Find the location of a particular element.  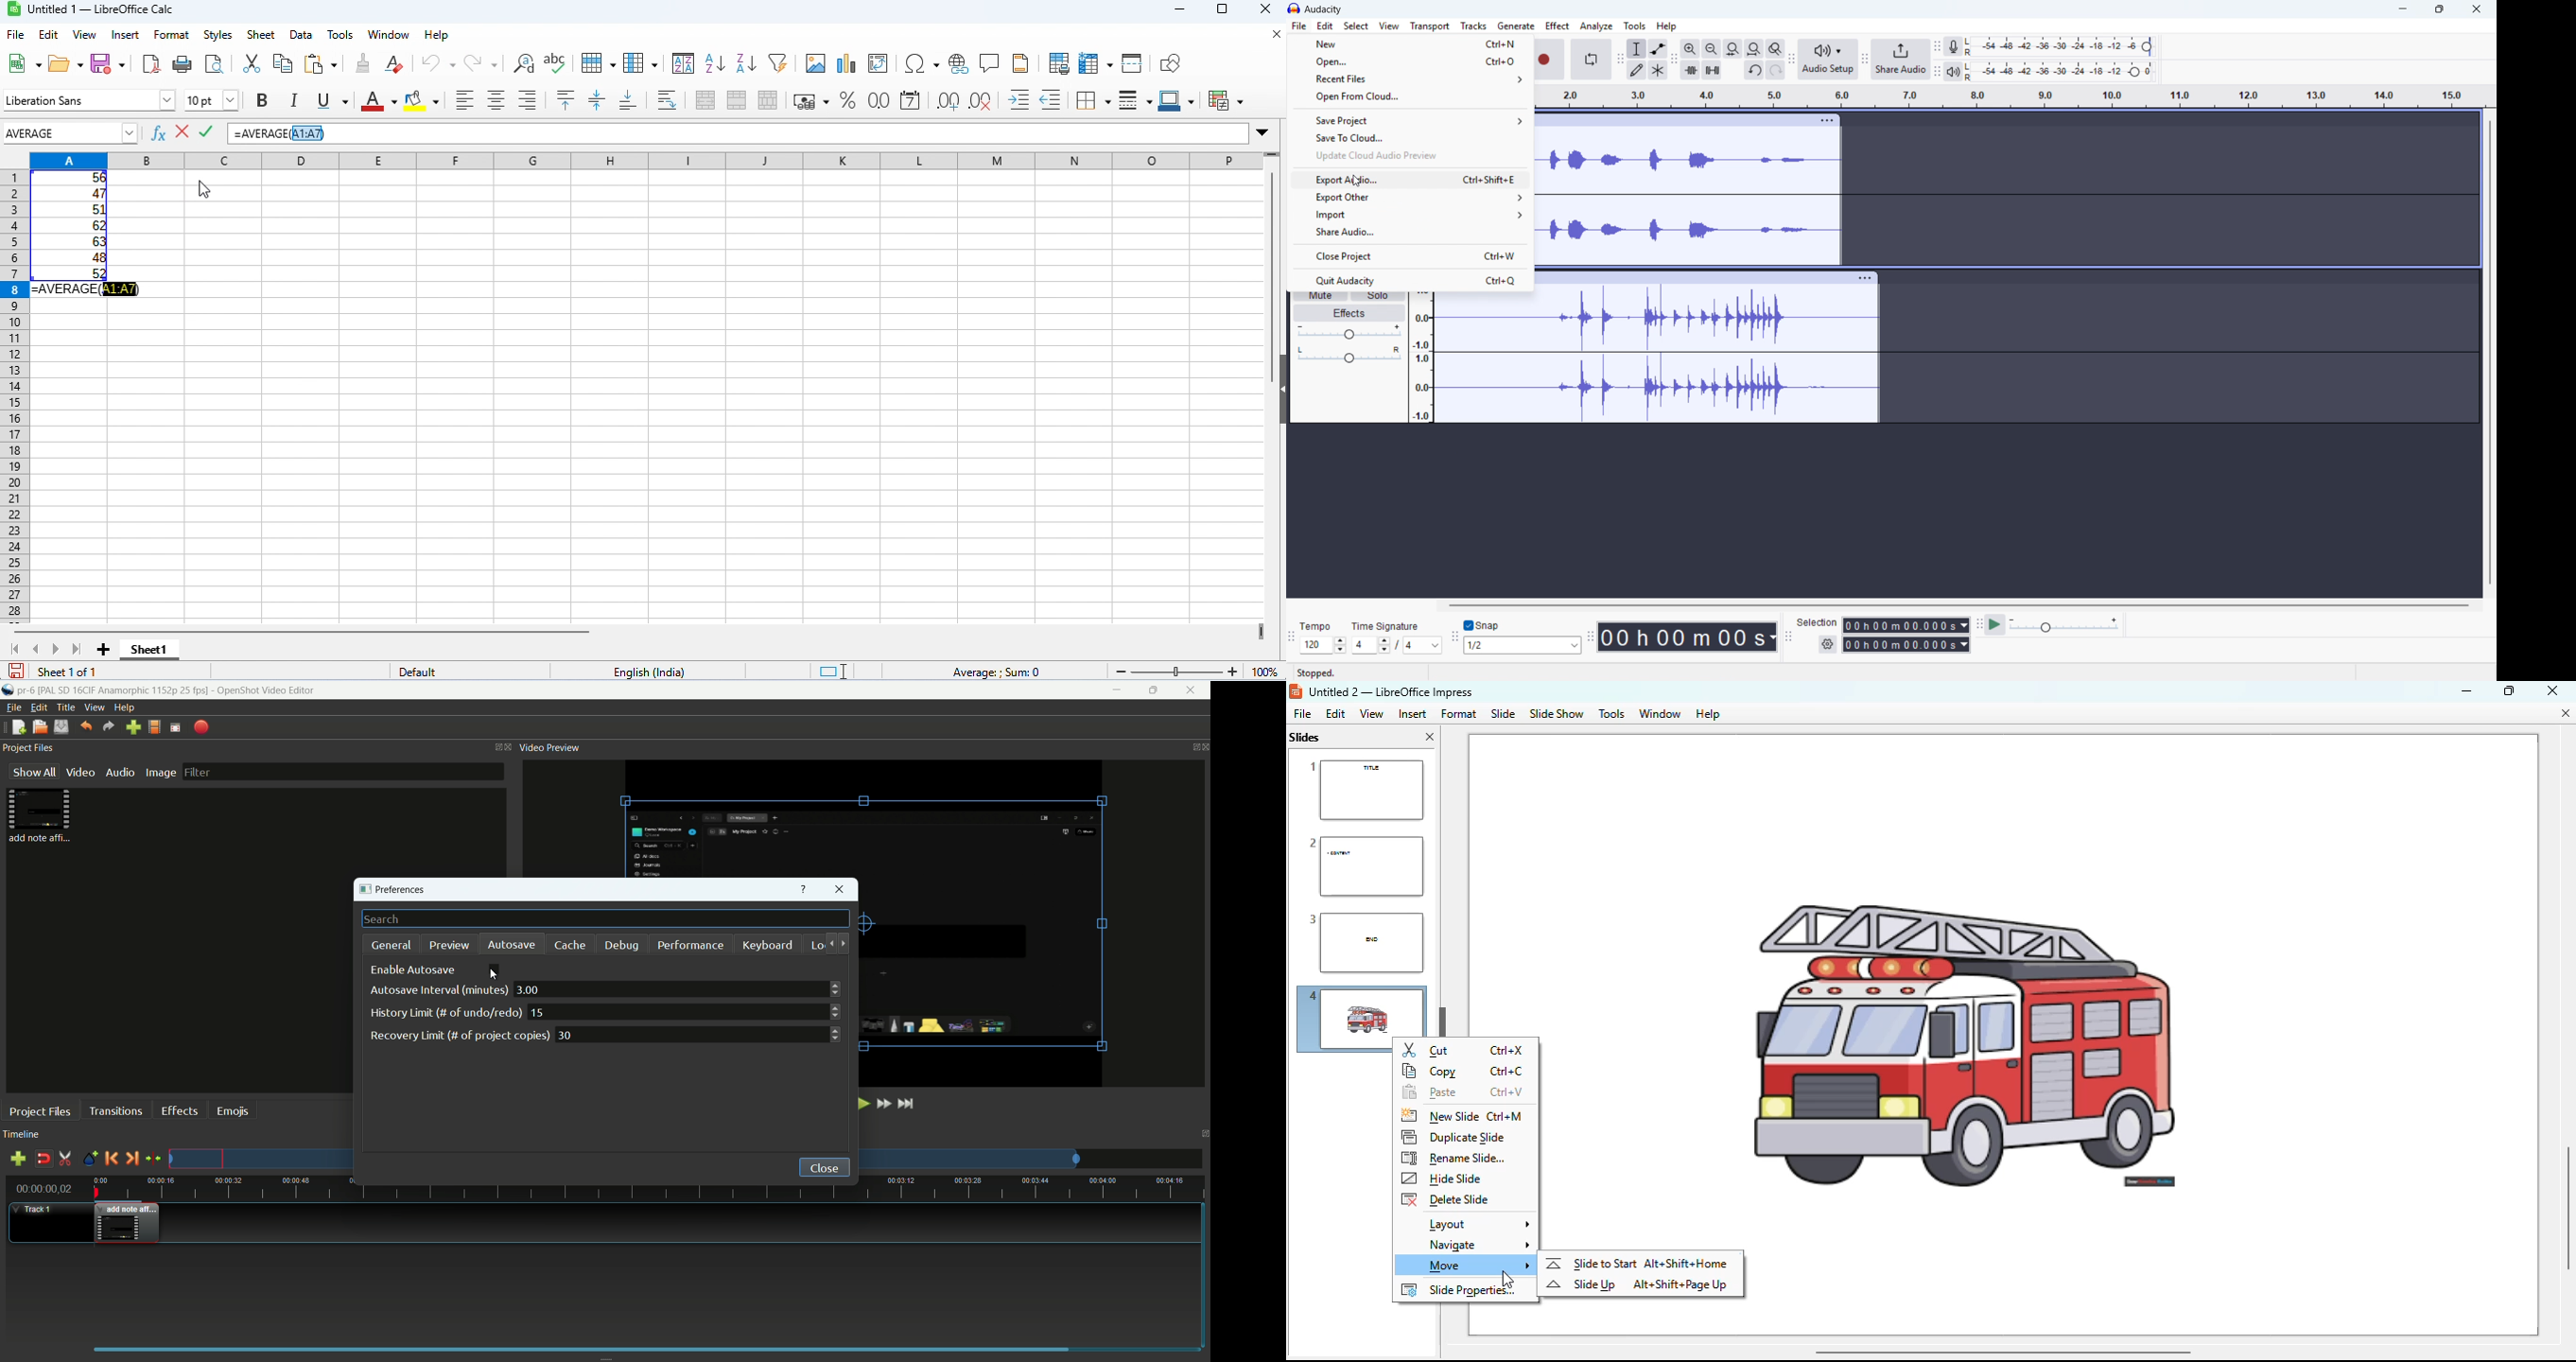

Open track options is located at coordinates (1828, 119).